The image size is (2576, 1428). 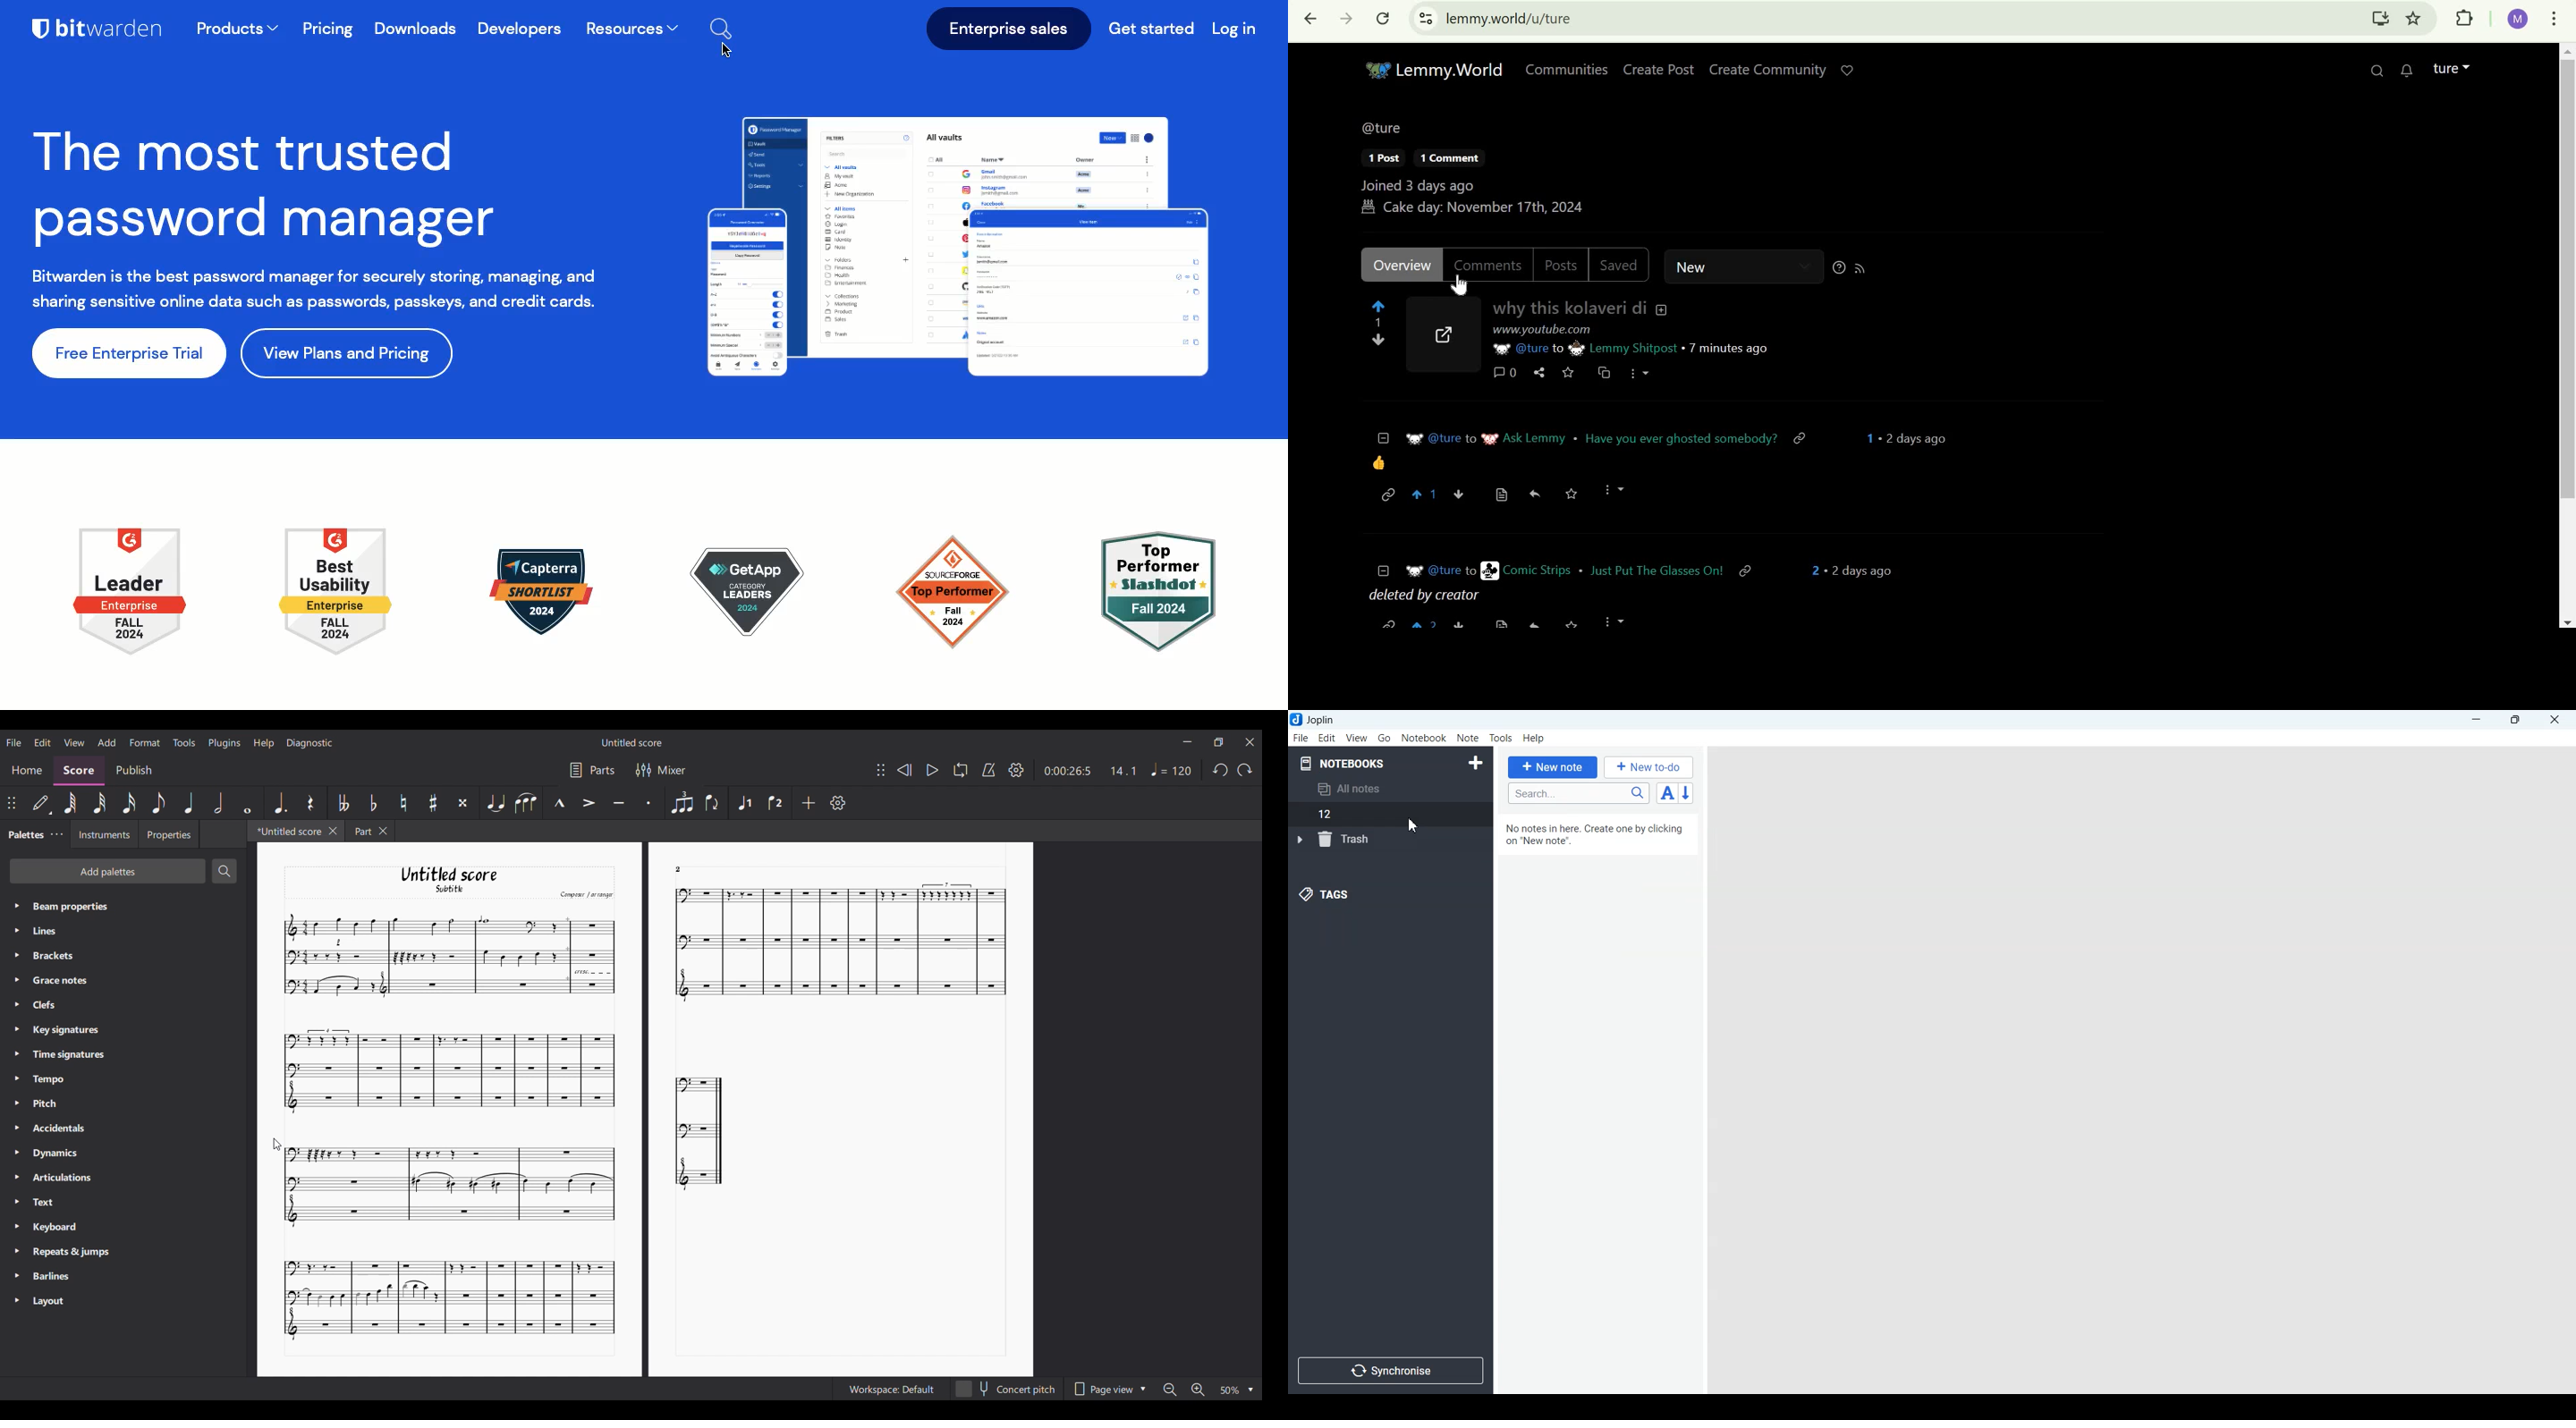 What do you see at coordinates (2518, 720) in the screenshot?
I see `Maximize` at bounding box center [2518, 720].